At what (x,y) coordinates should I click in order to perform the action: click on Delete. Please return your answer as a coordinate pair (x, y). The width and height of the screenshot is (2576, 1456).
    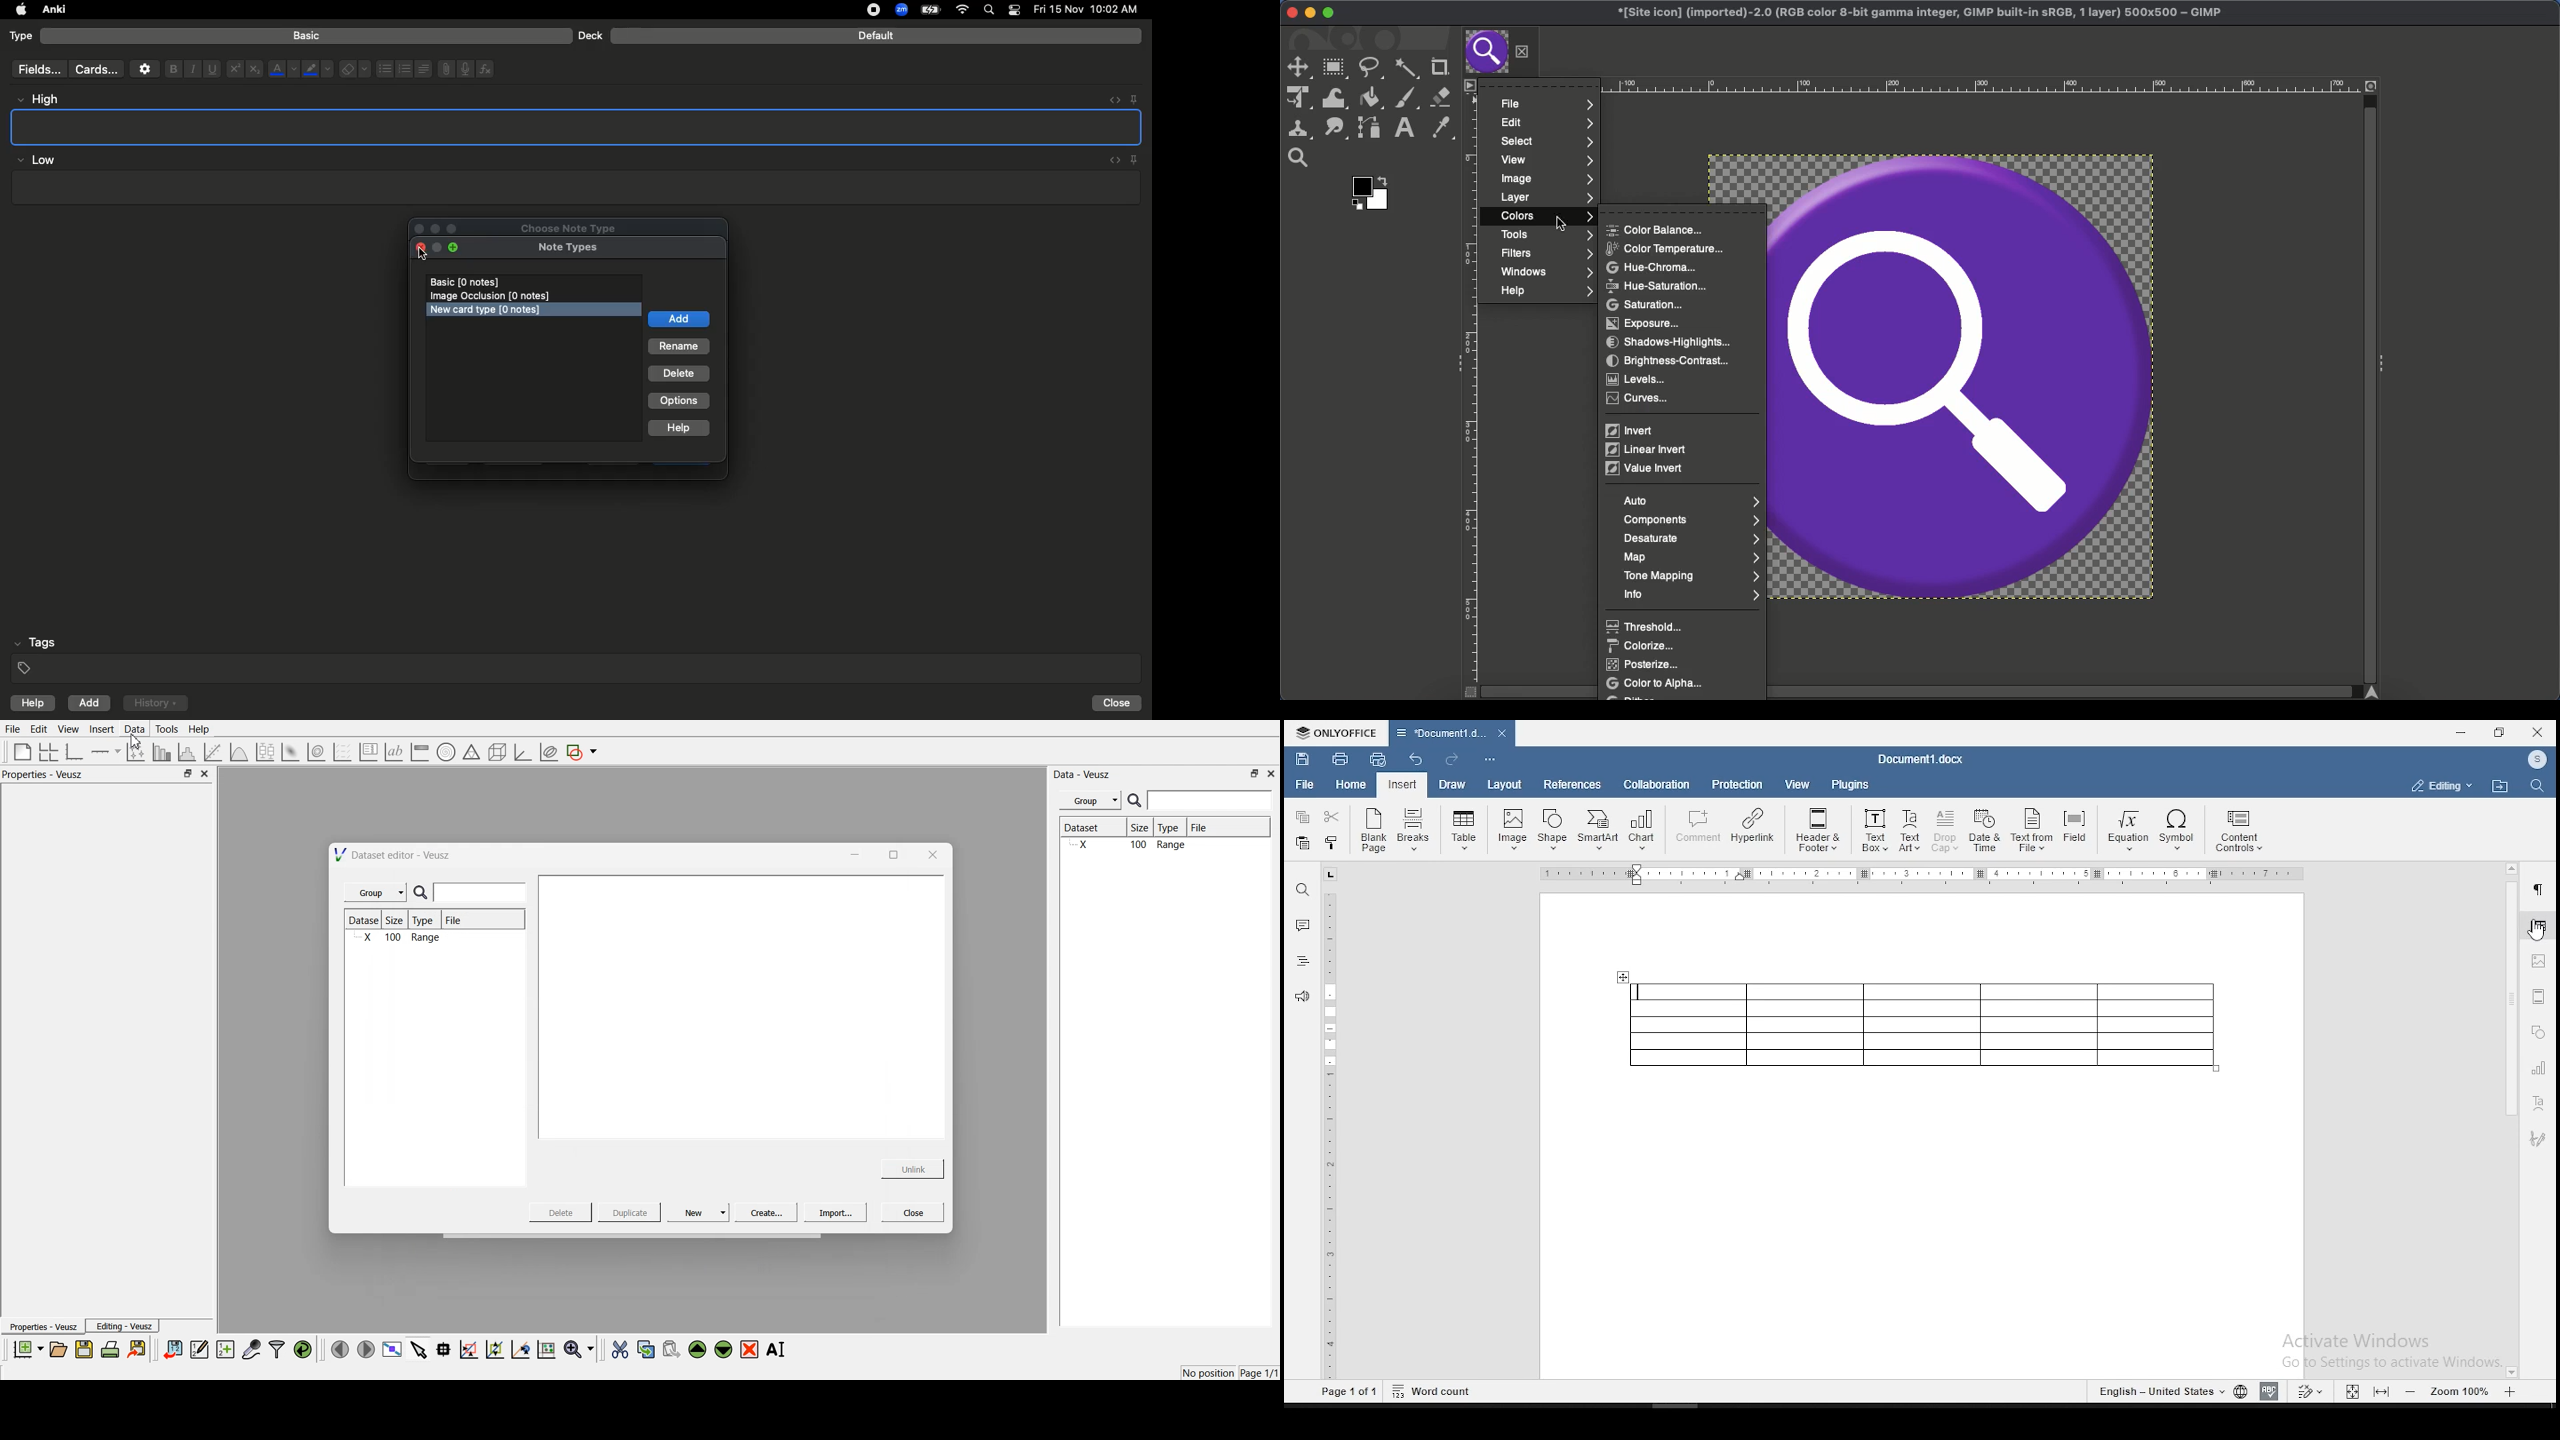
    Looking at the image, I should click on (679, 374).